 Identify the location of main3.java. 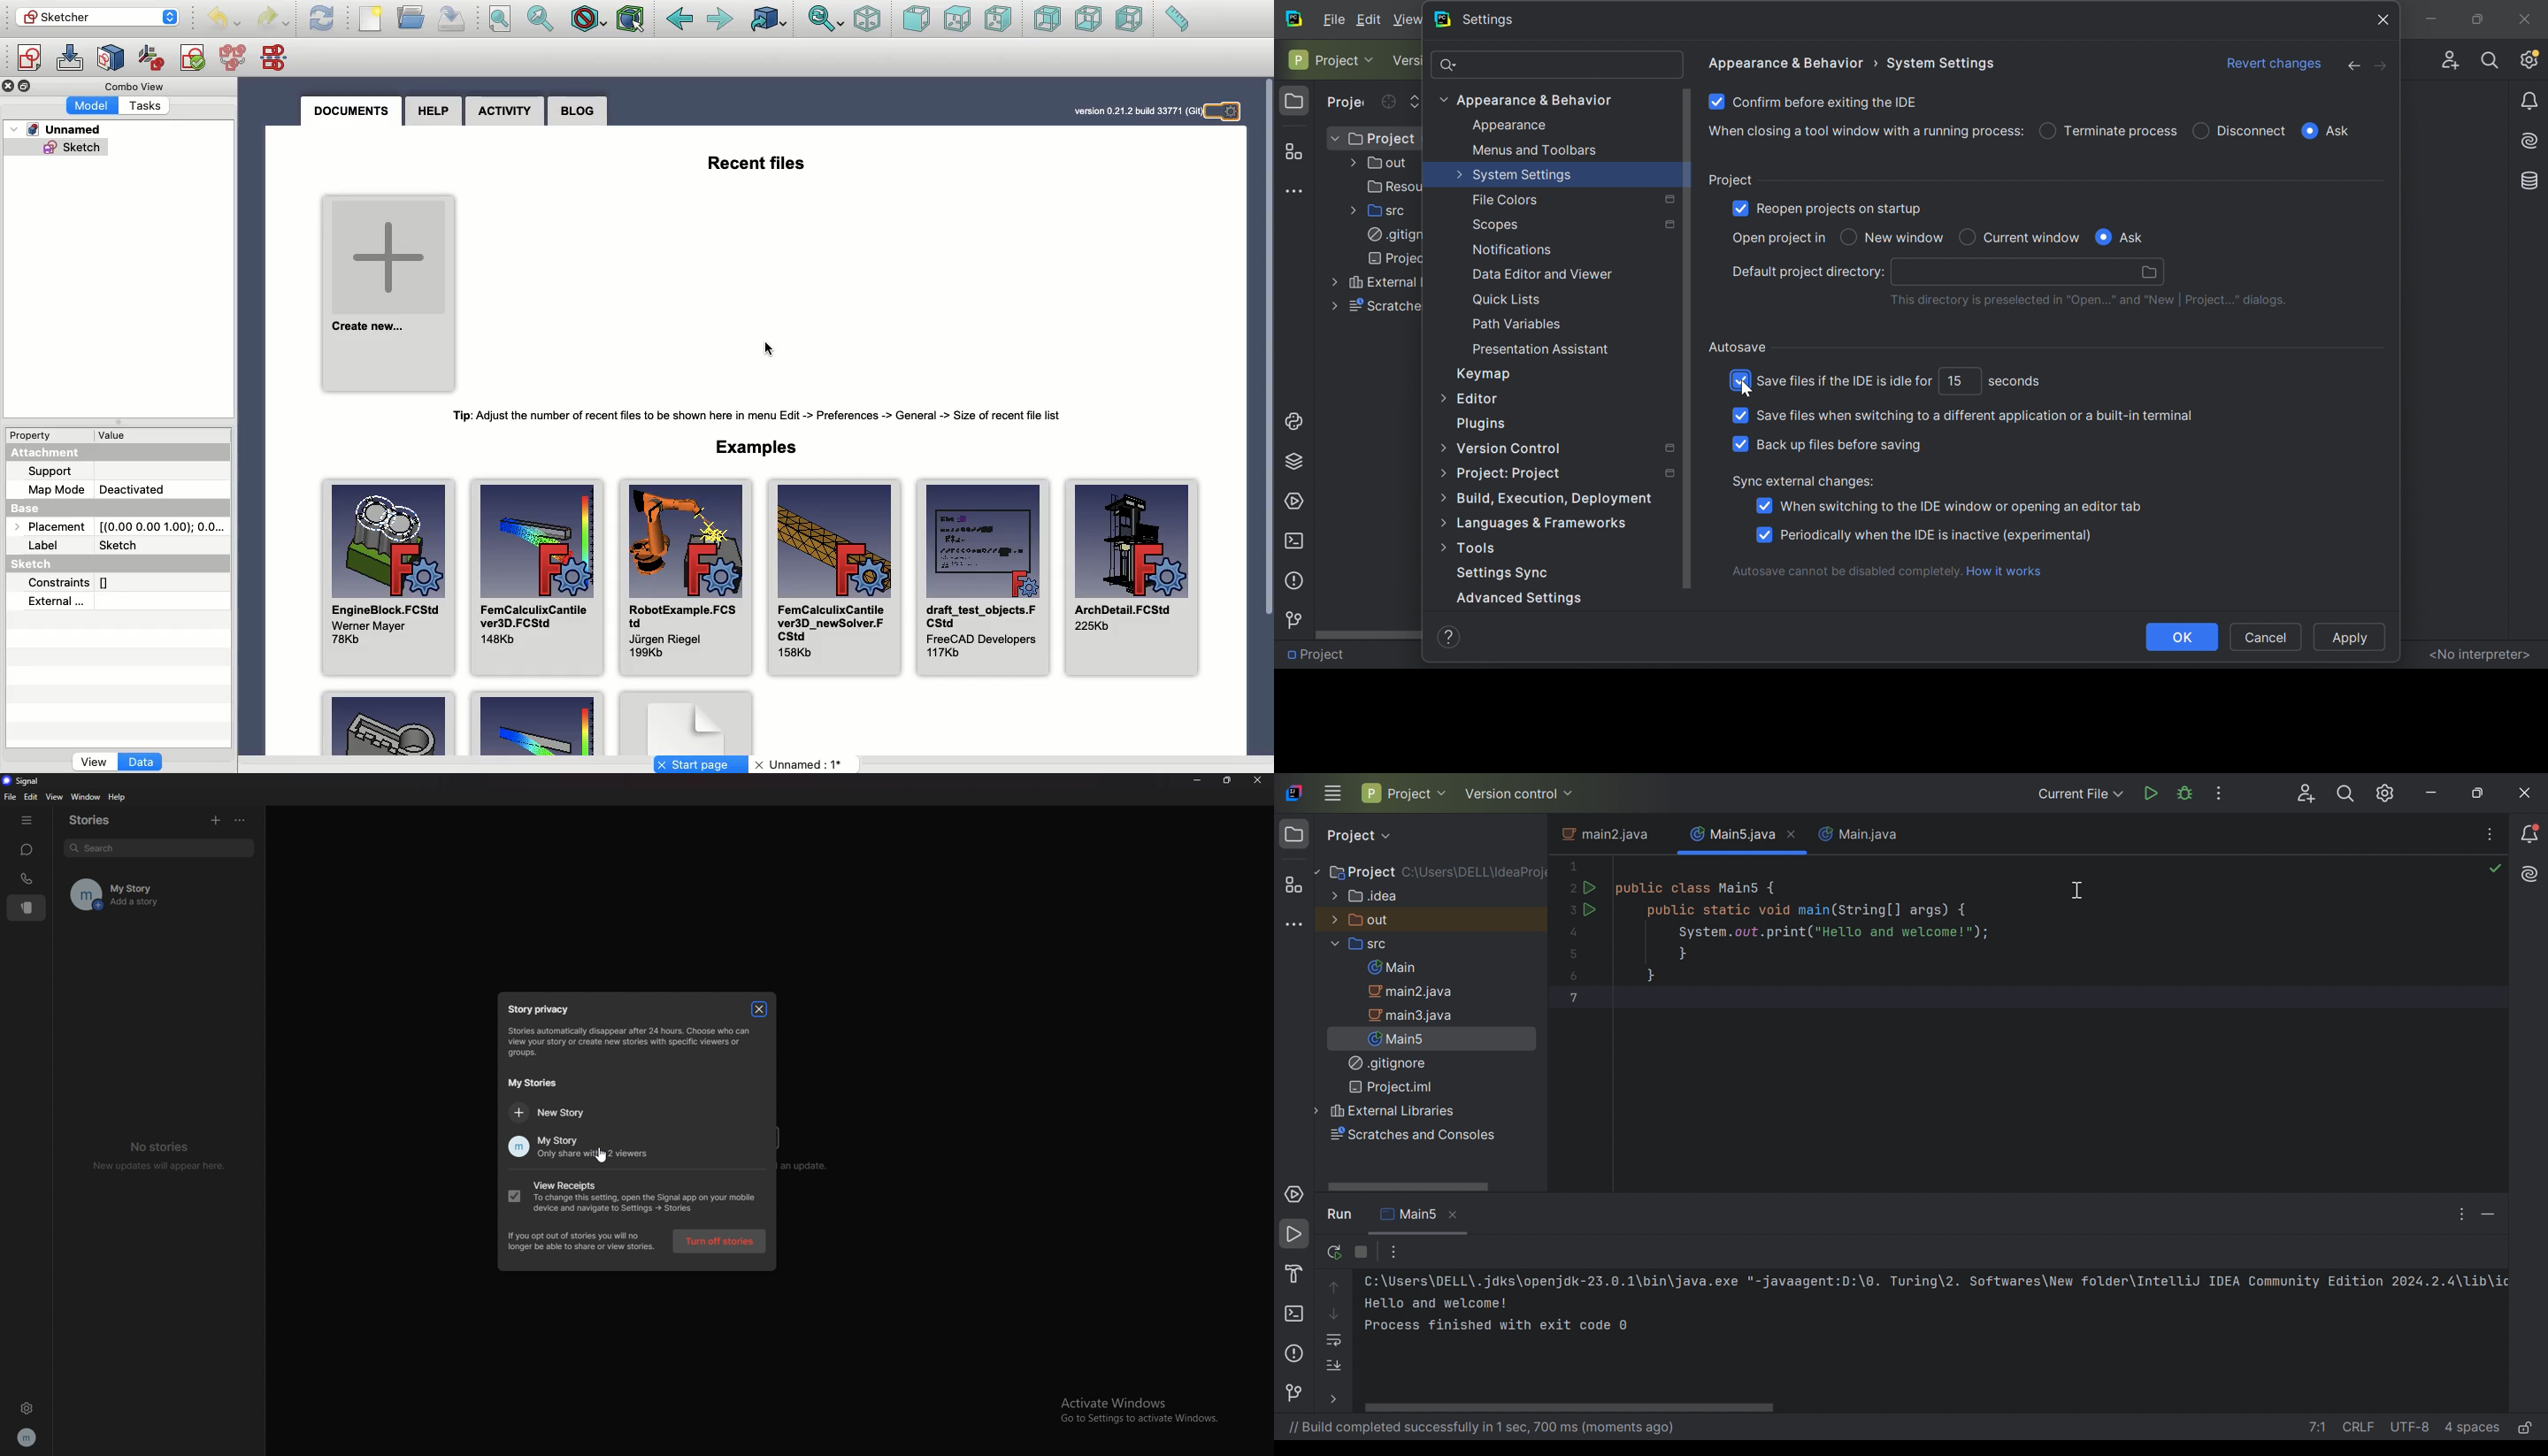
(1413, 1017).